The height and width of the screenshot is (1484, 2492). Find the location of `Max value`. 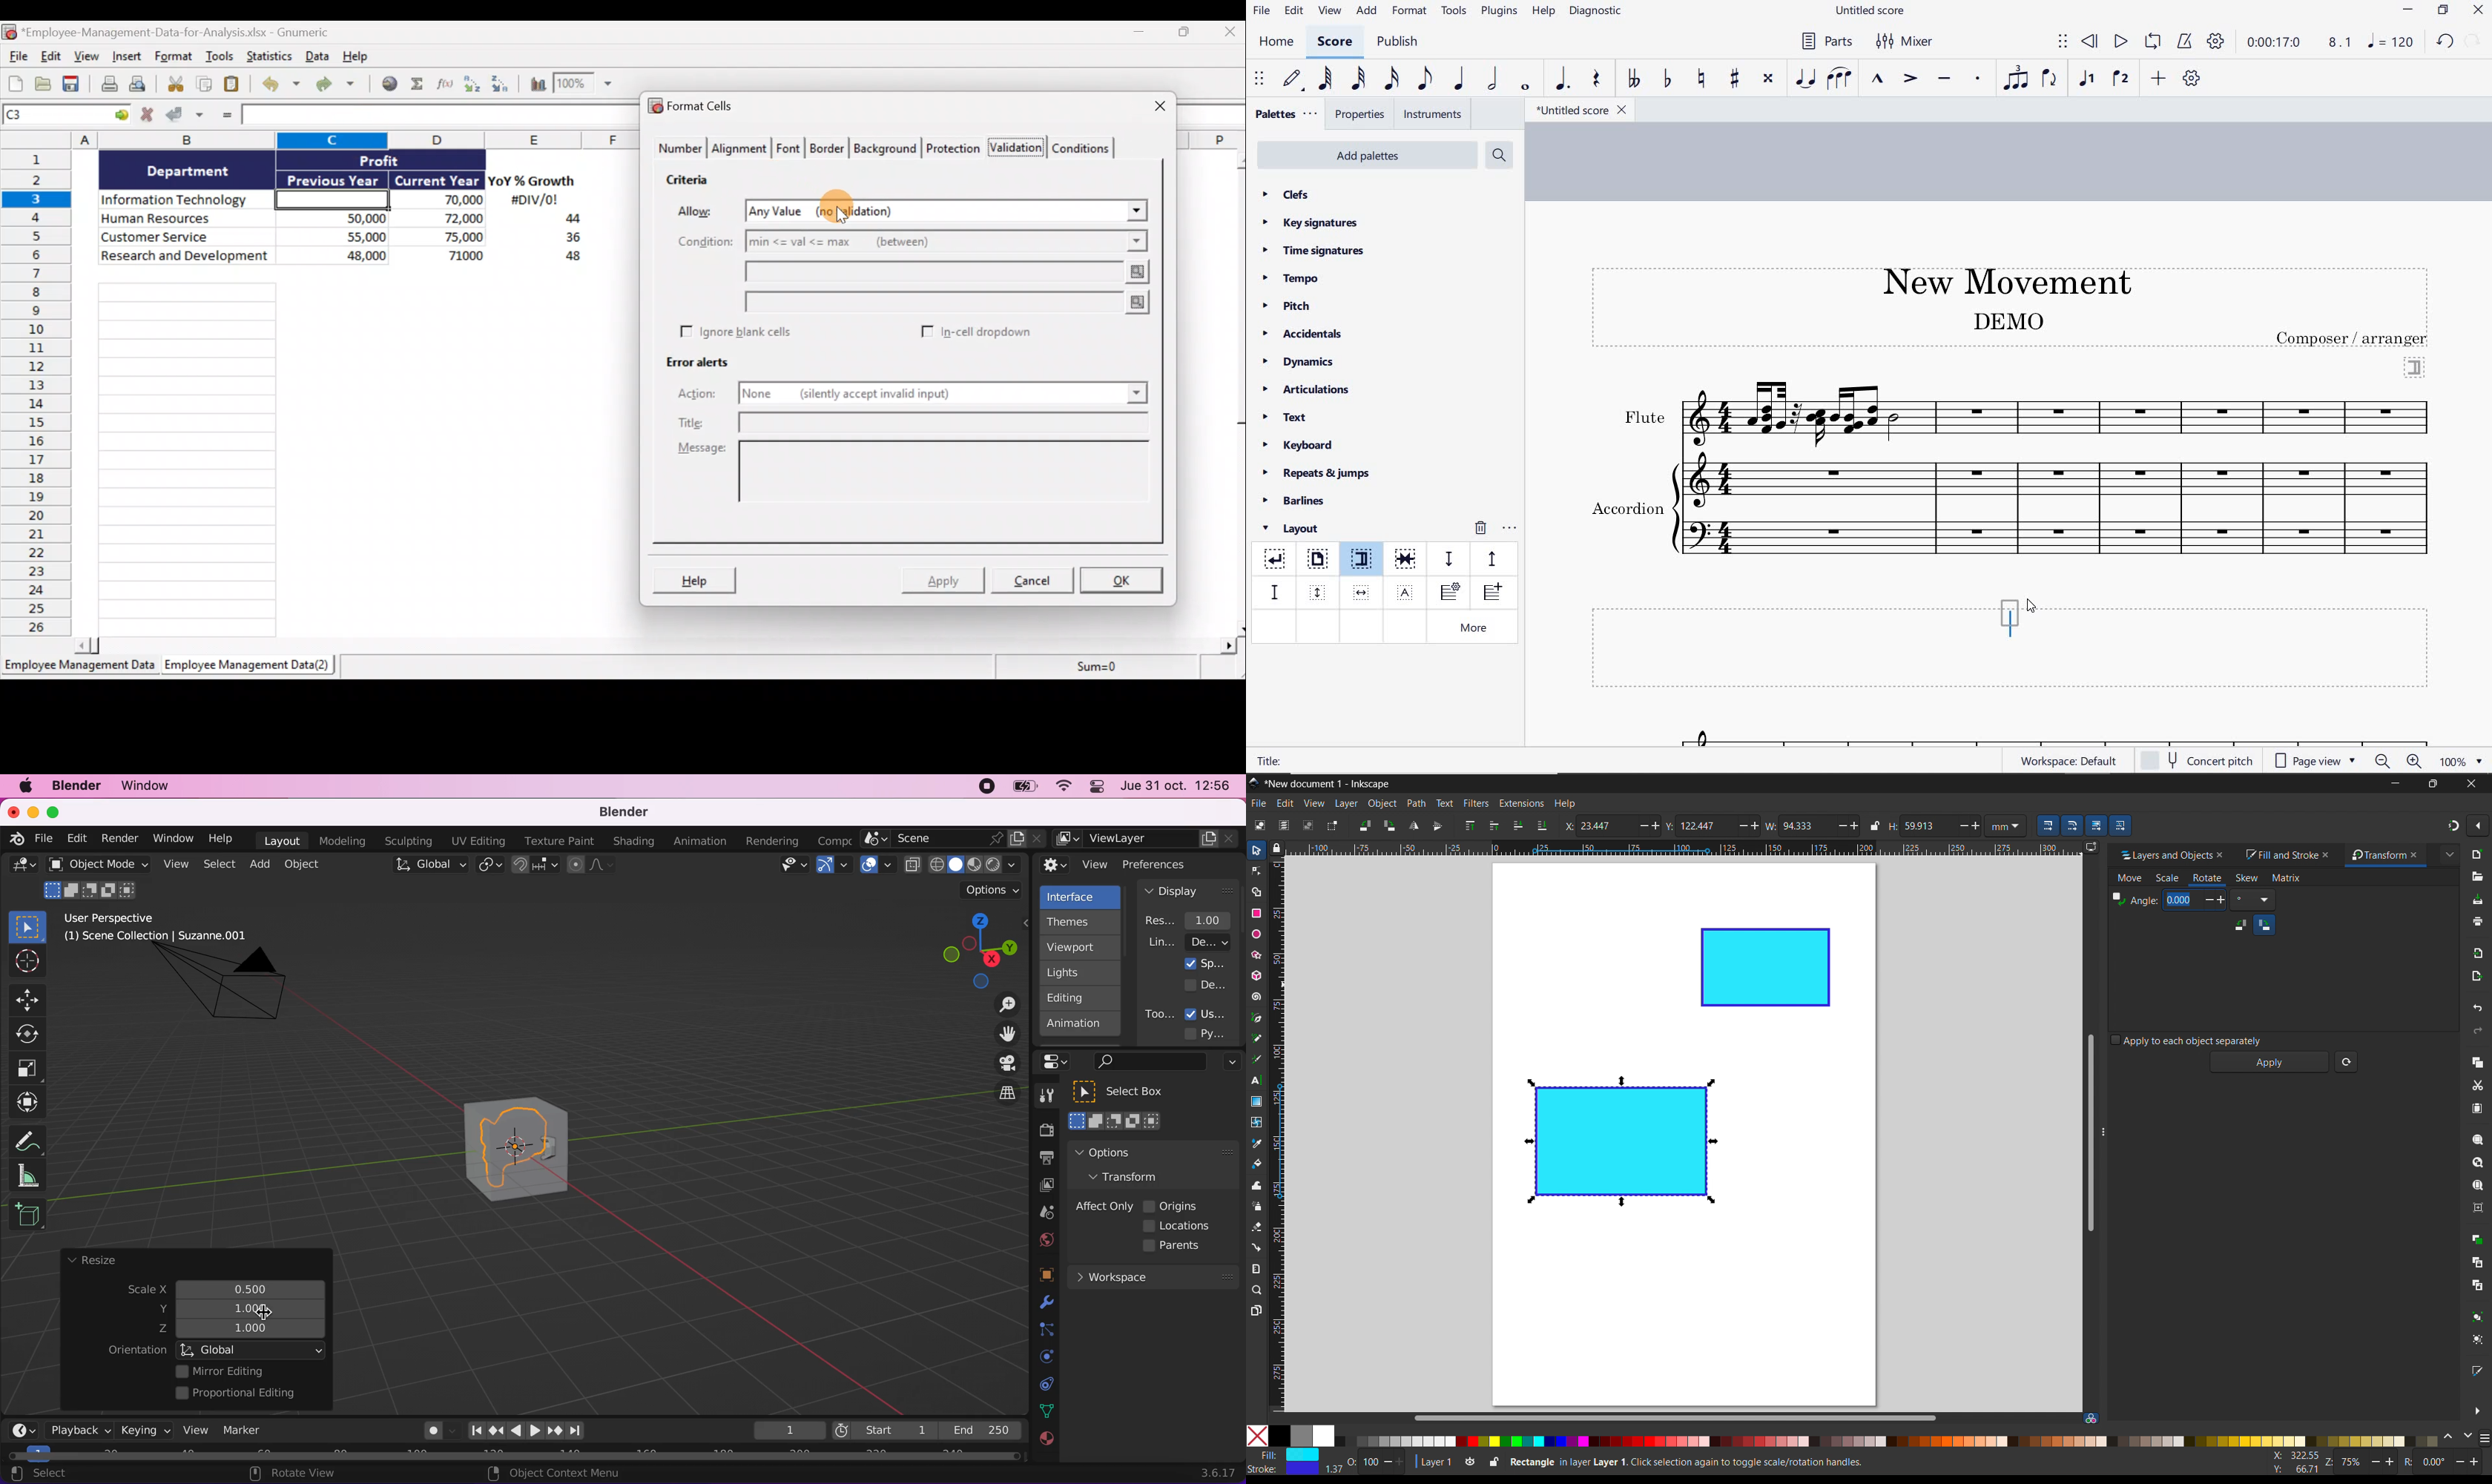

Max value is located at coordinates (944, 302).